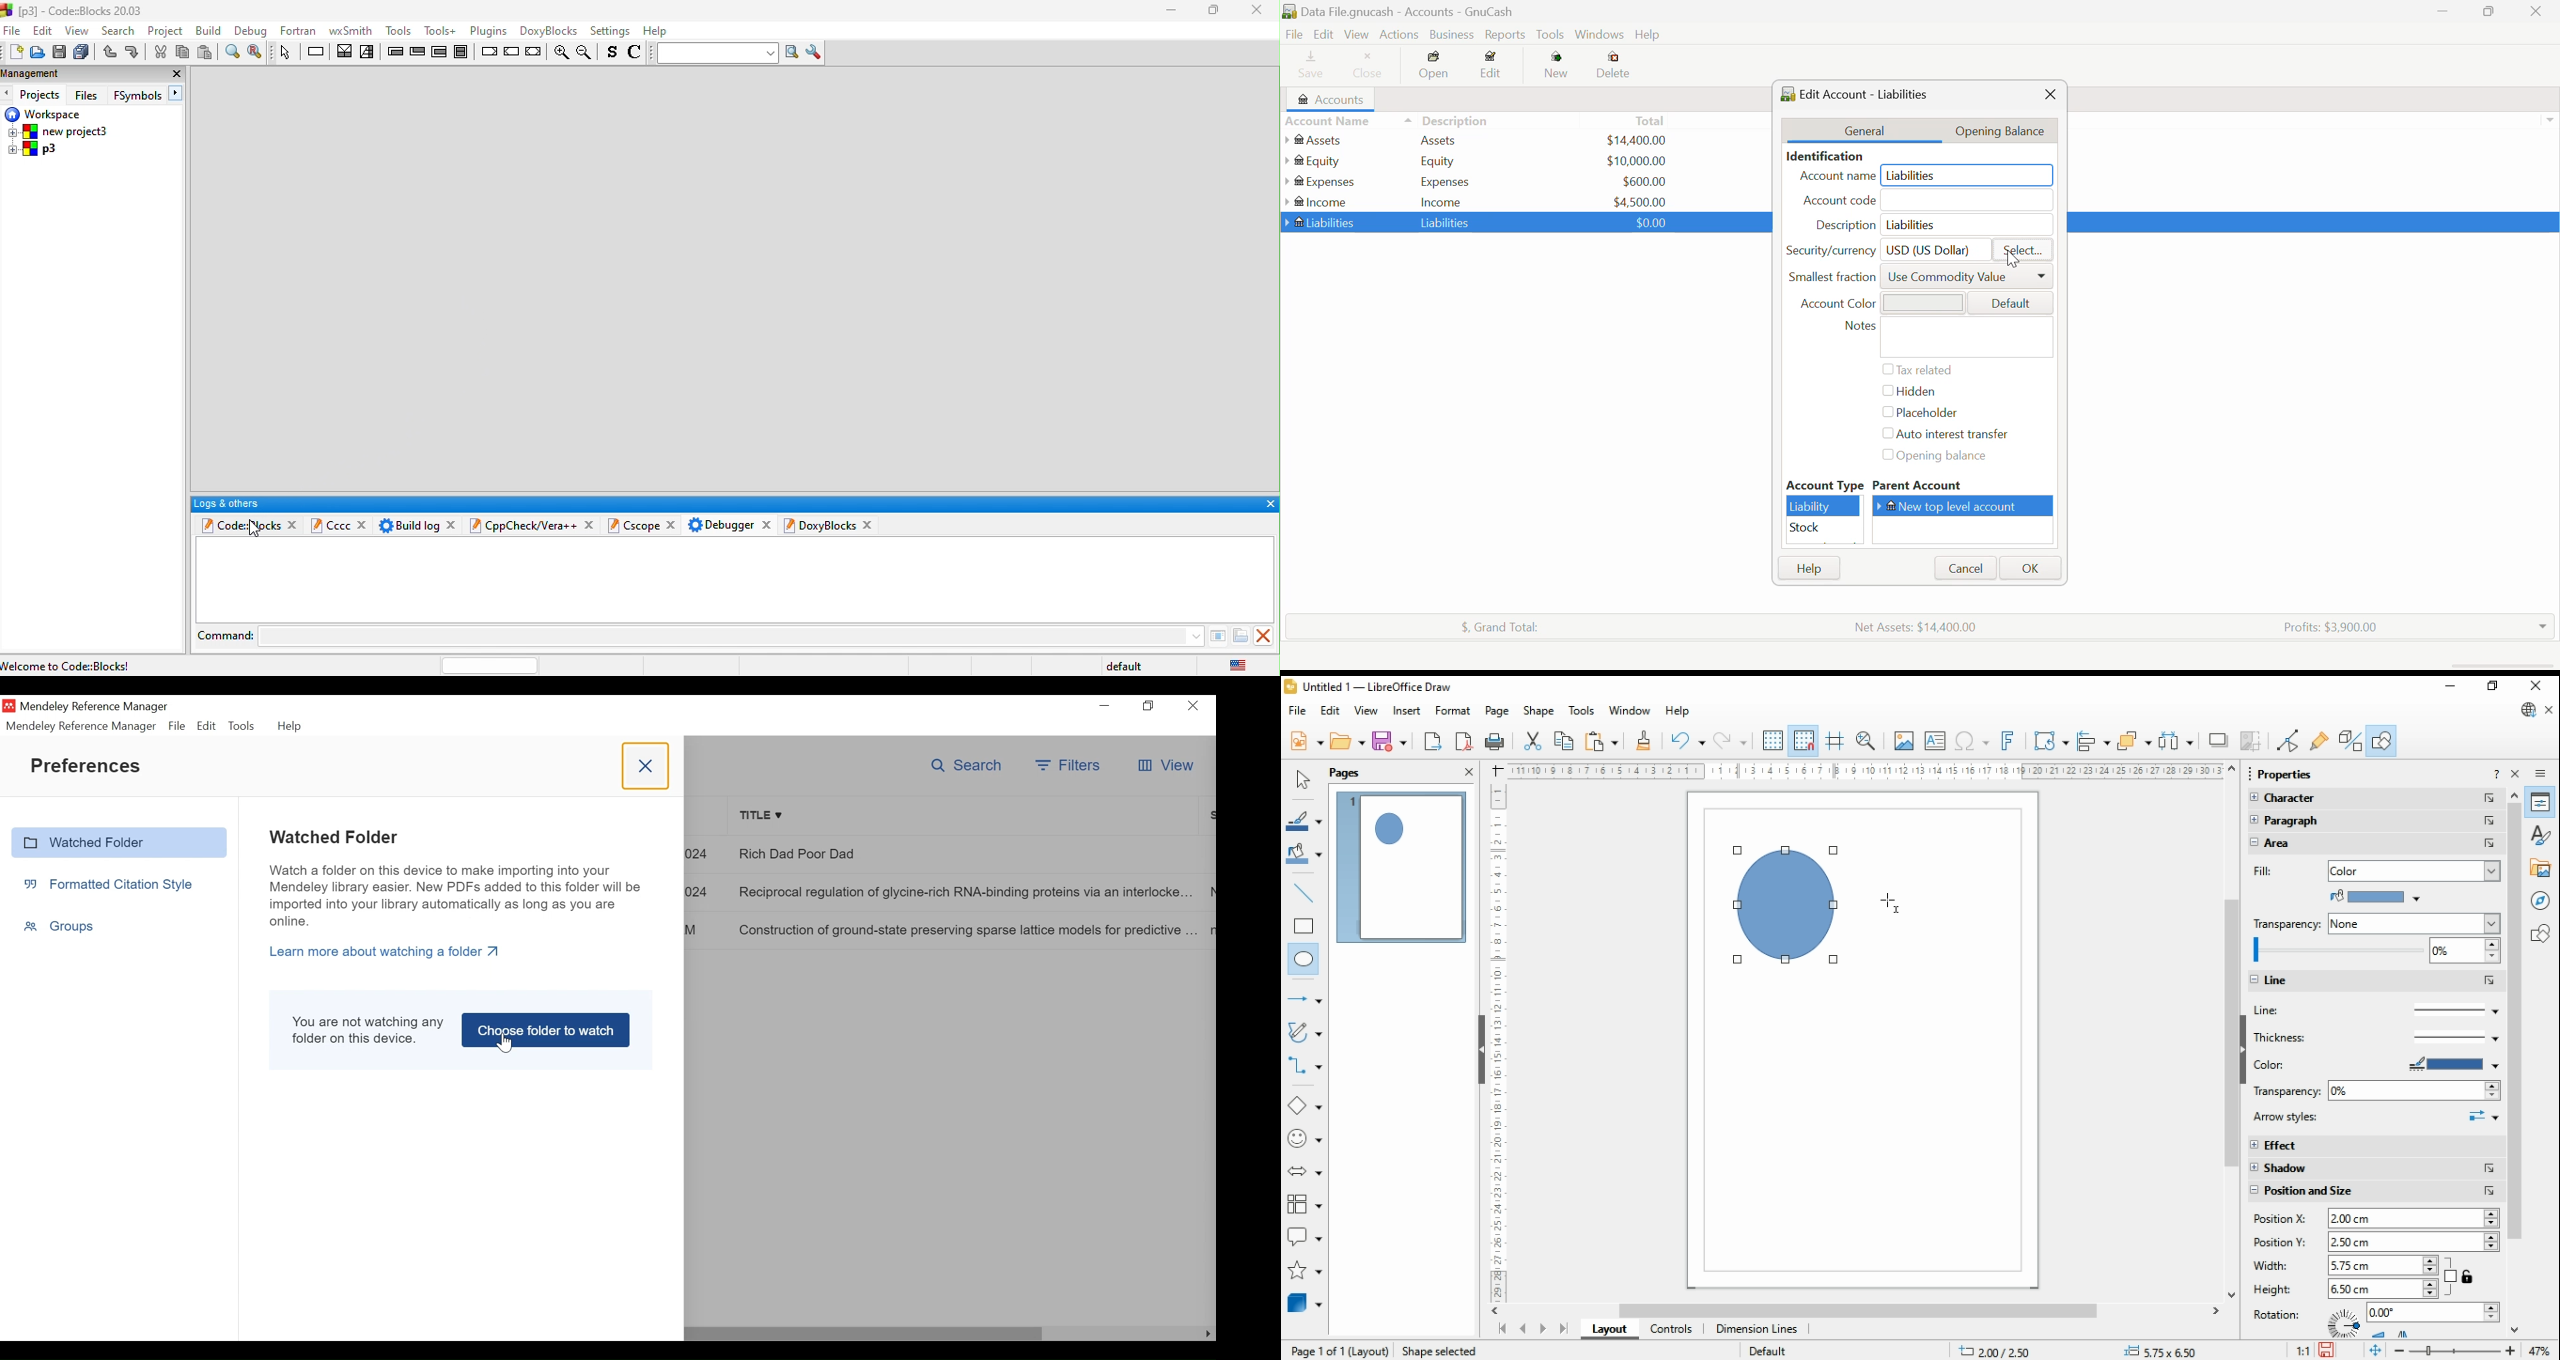  I want to click on controls, so click(1670, 1330).